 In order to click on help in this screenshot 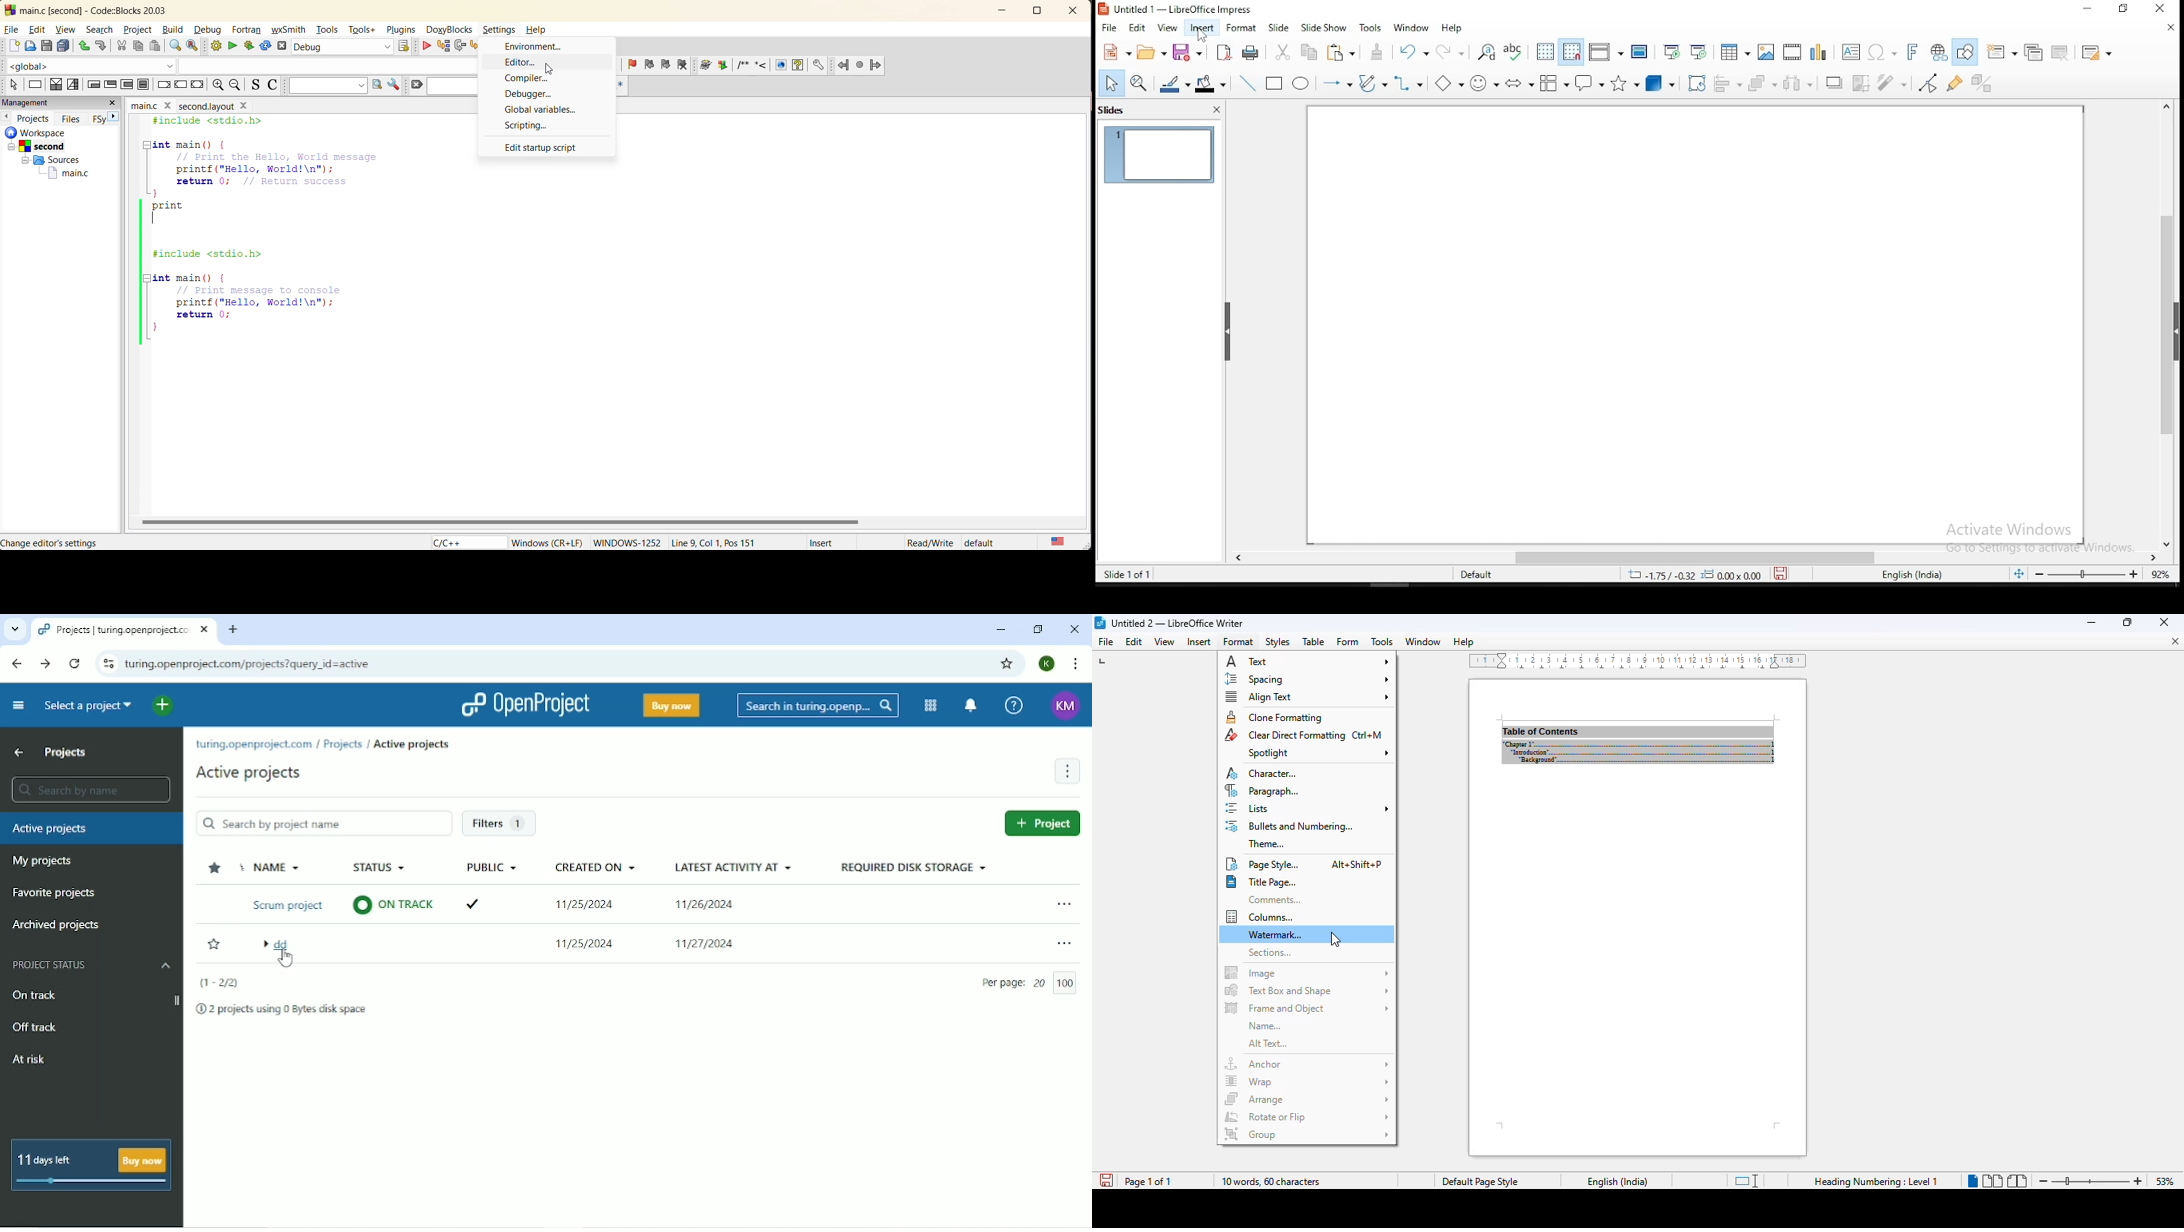, I will do `click(1456, 26)`.